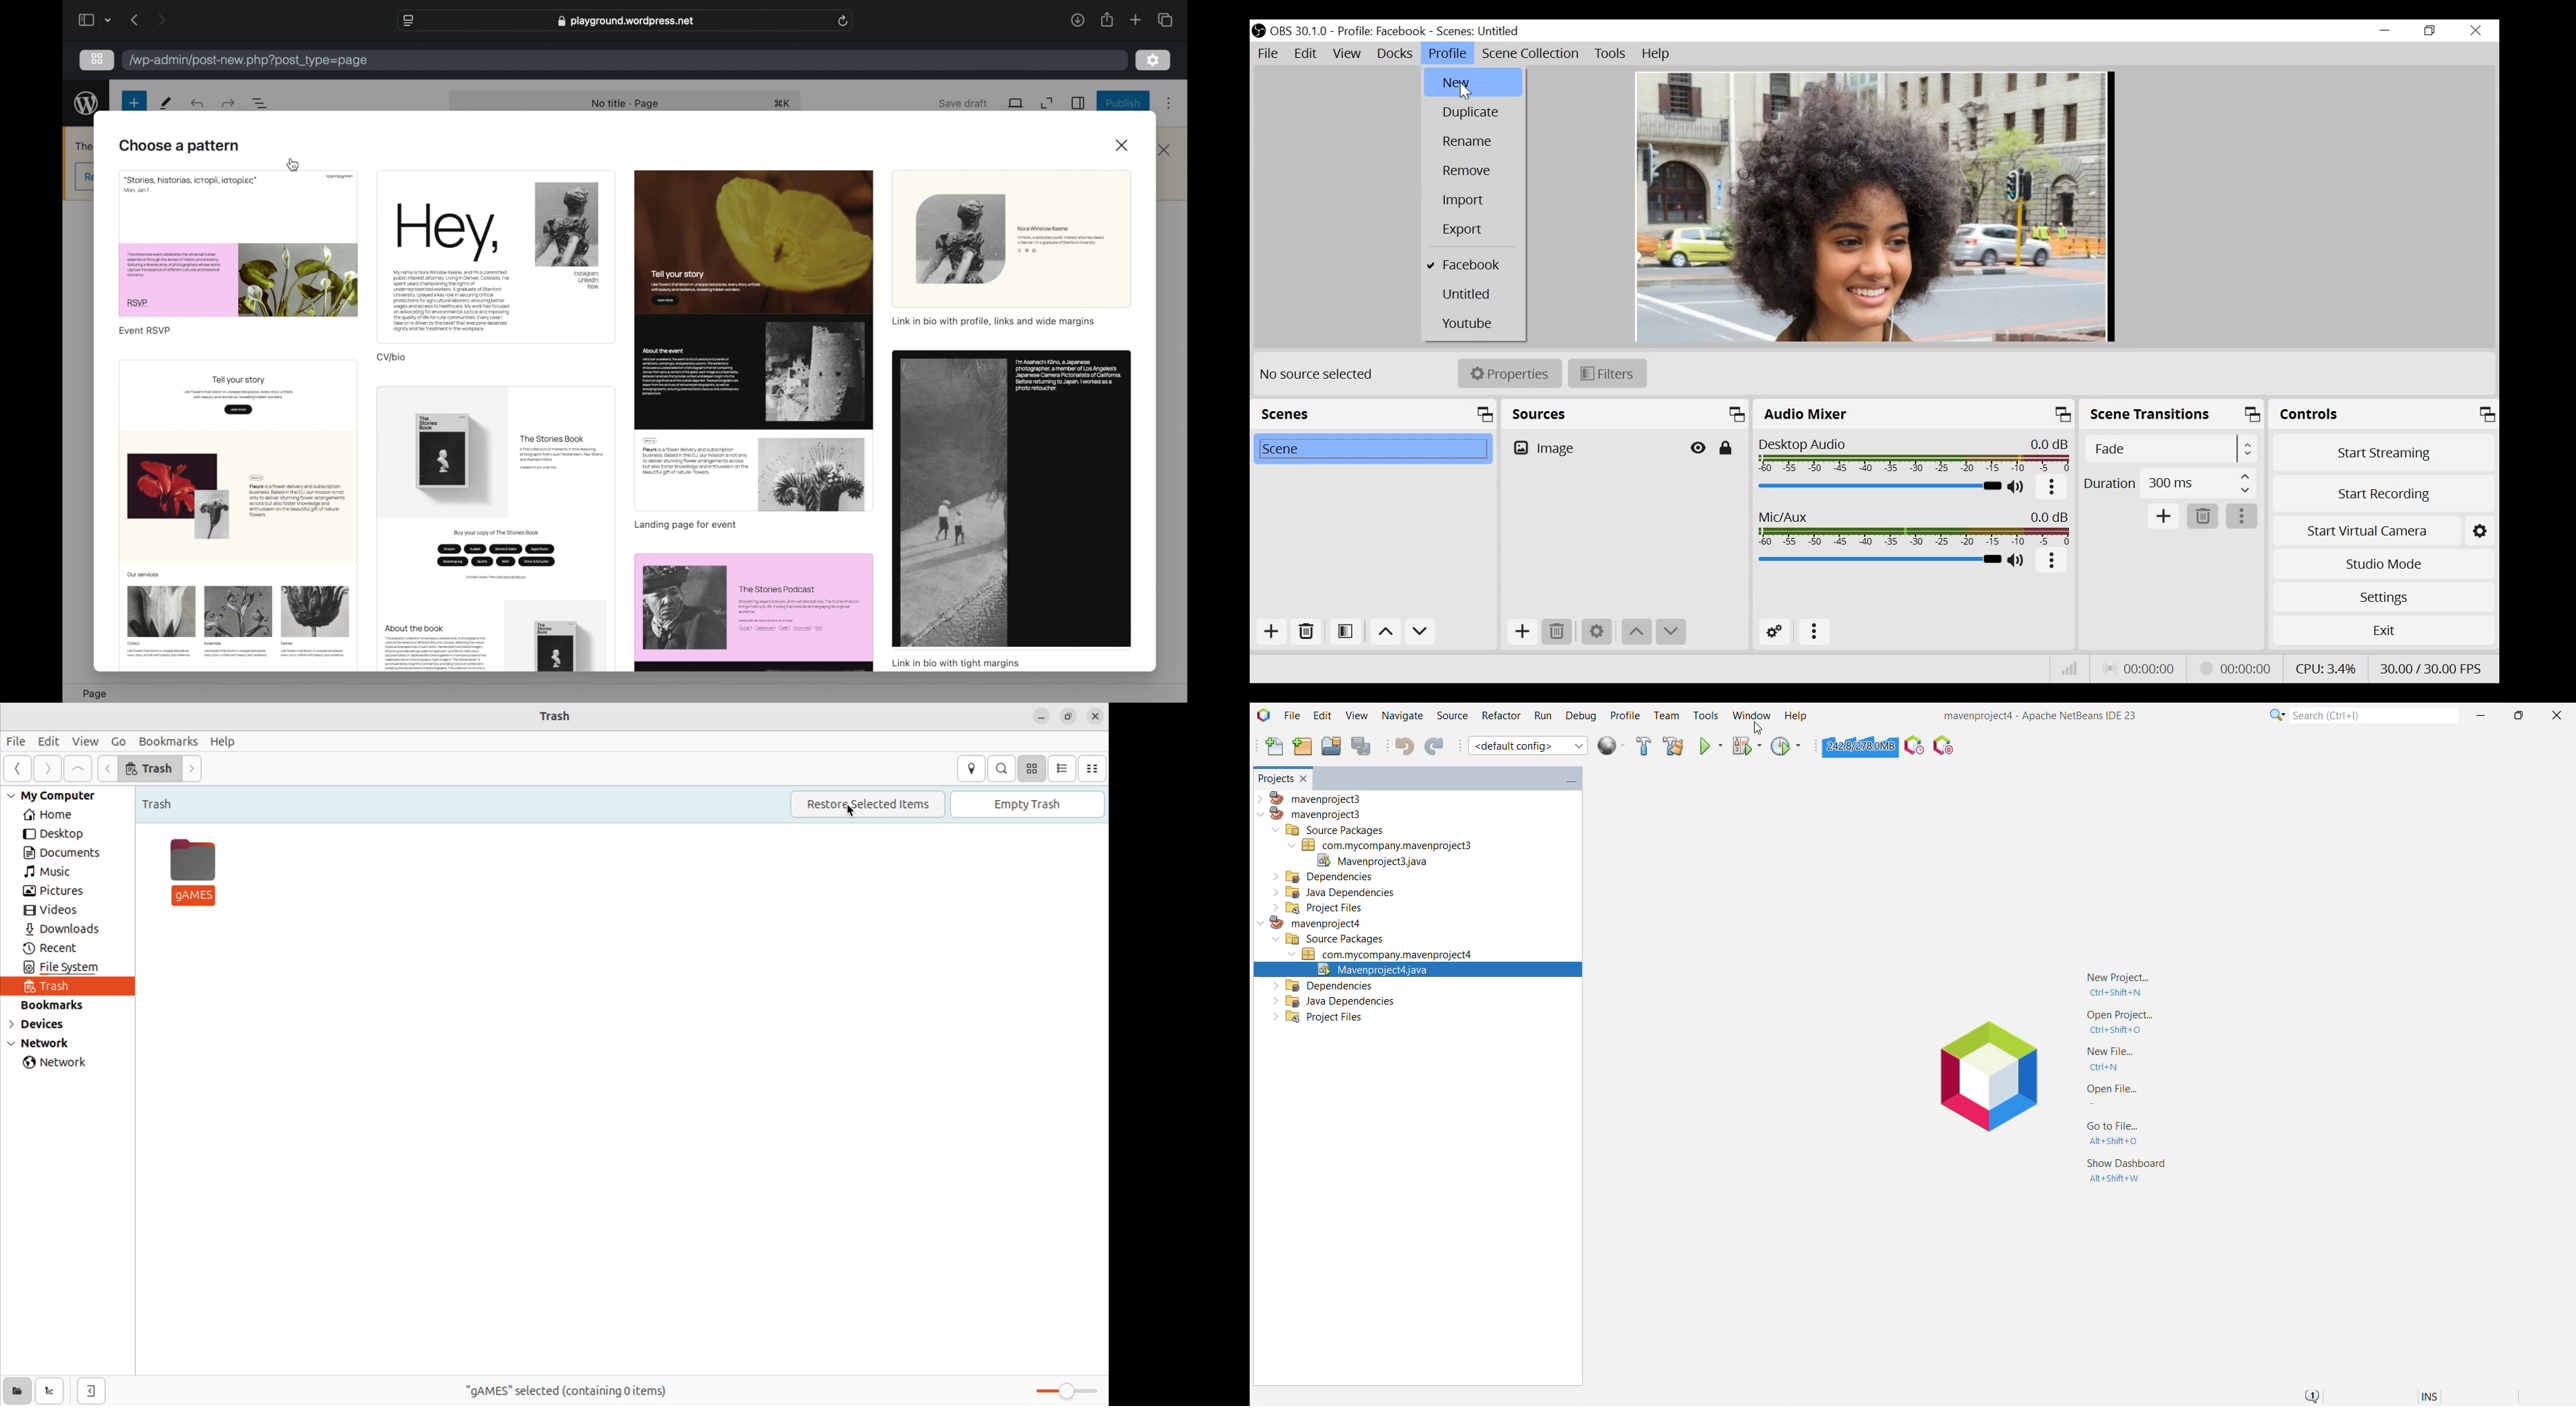 The height and width of the screenshot is (1428, 2576). Describe the element at coordinates (1533, 55) in the screenshot. I see `Scene Collection` at that location.